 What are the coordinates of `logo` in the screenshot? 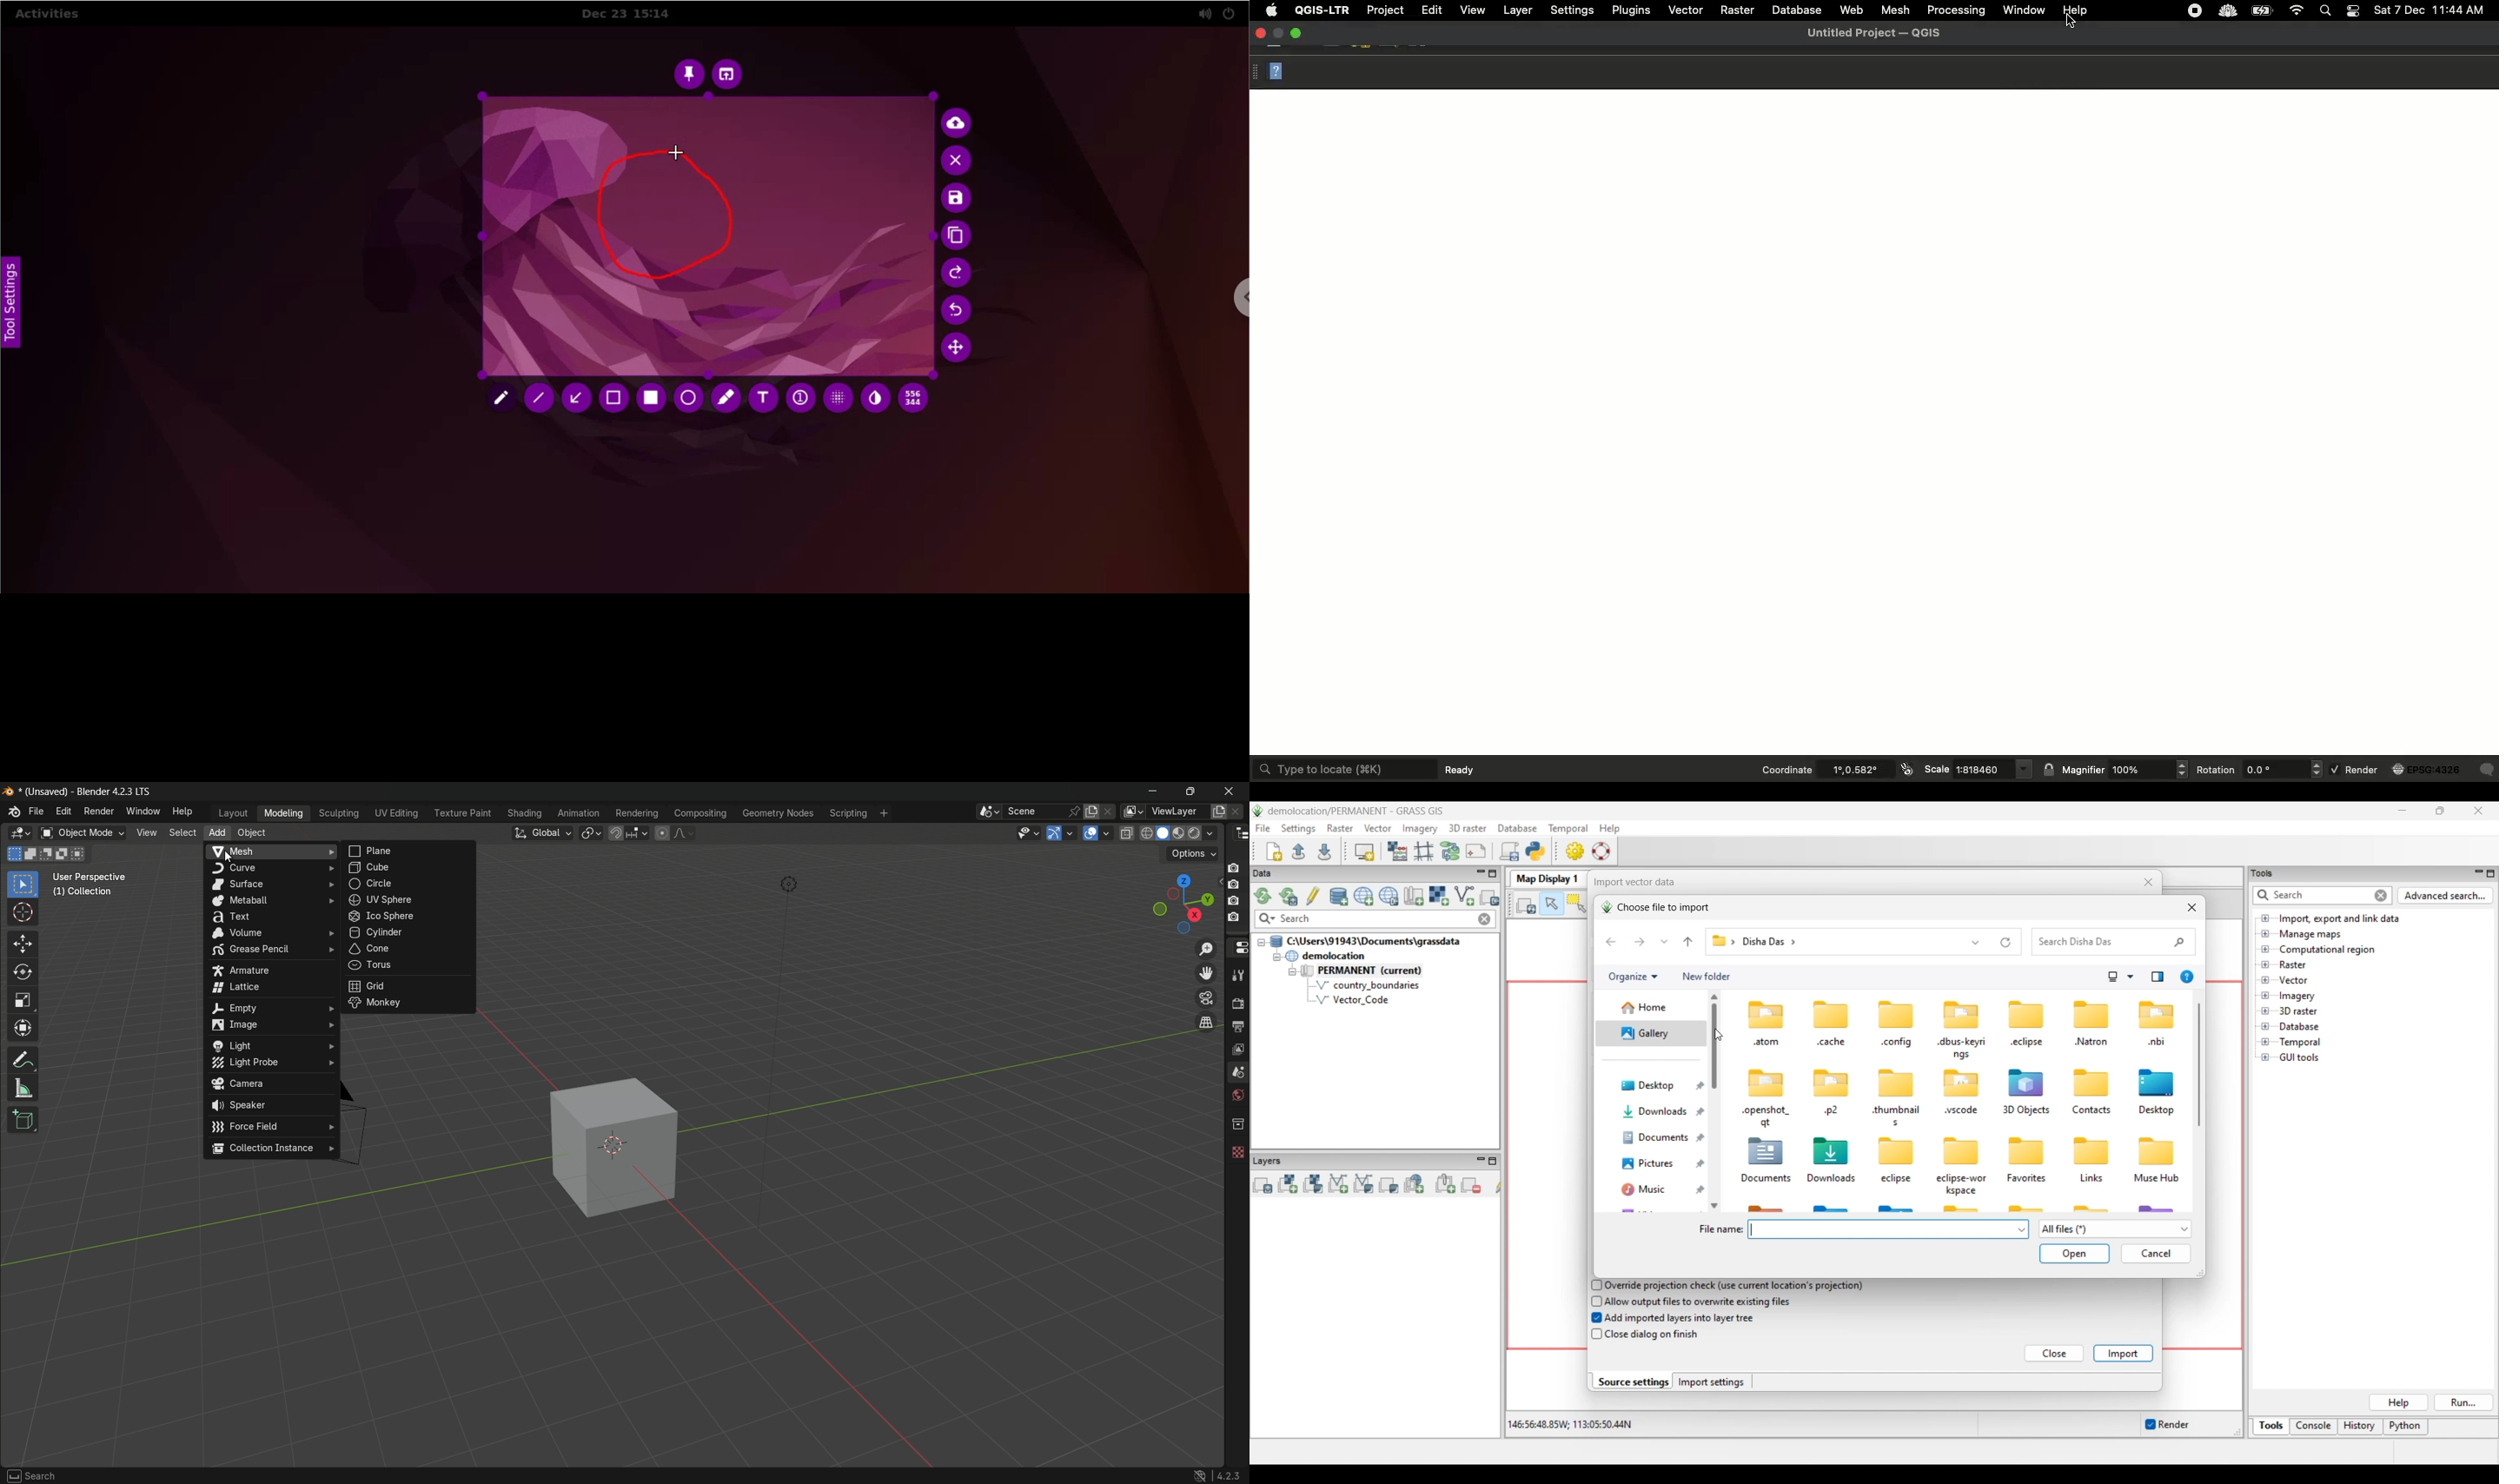 It's located at (1199, 1477).